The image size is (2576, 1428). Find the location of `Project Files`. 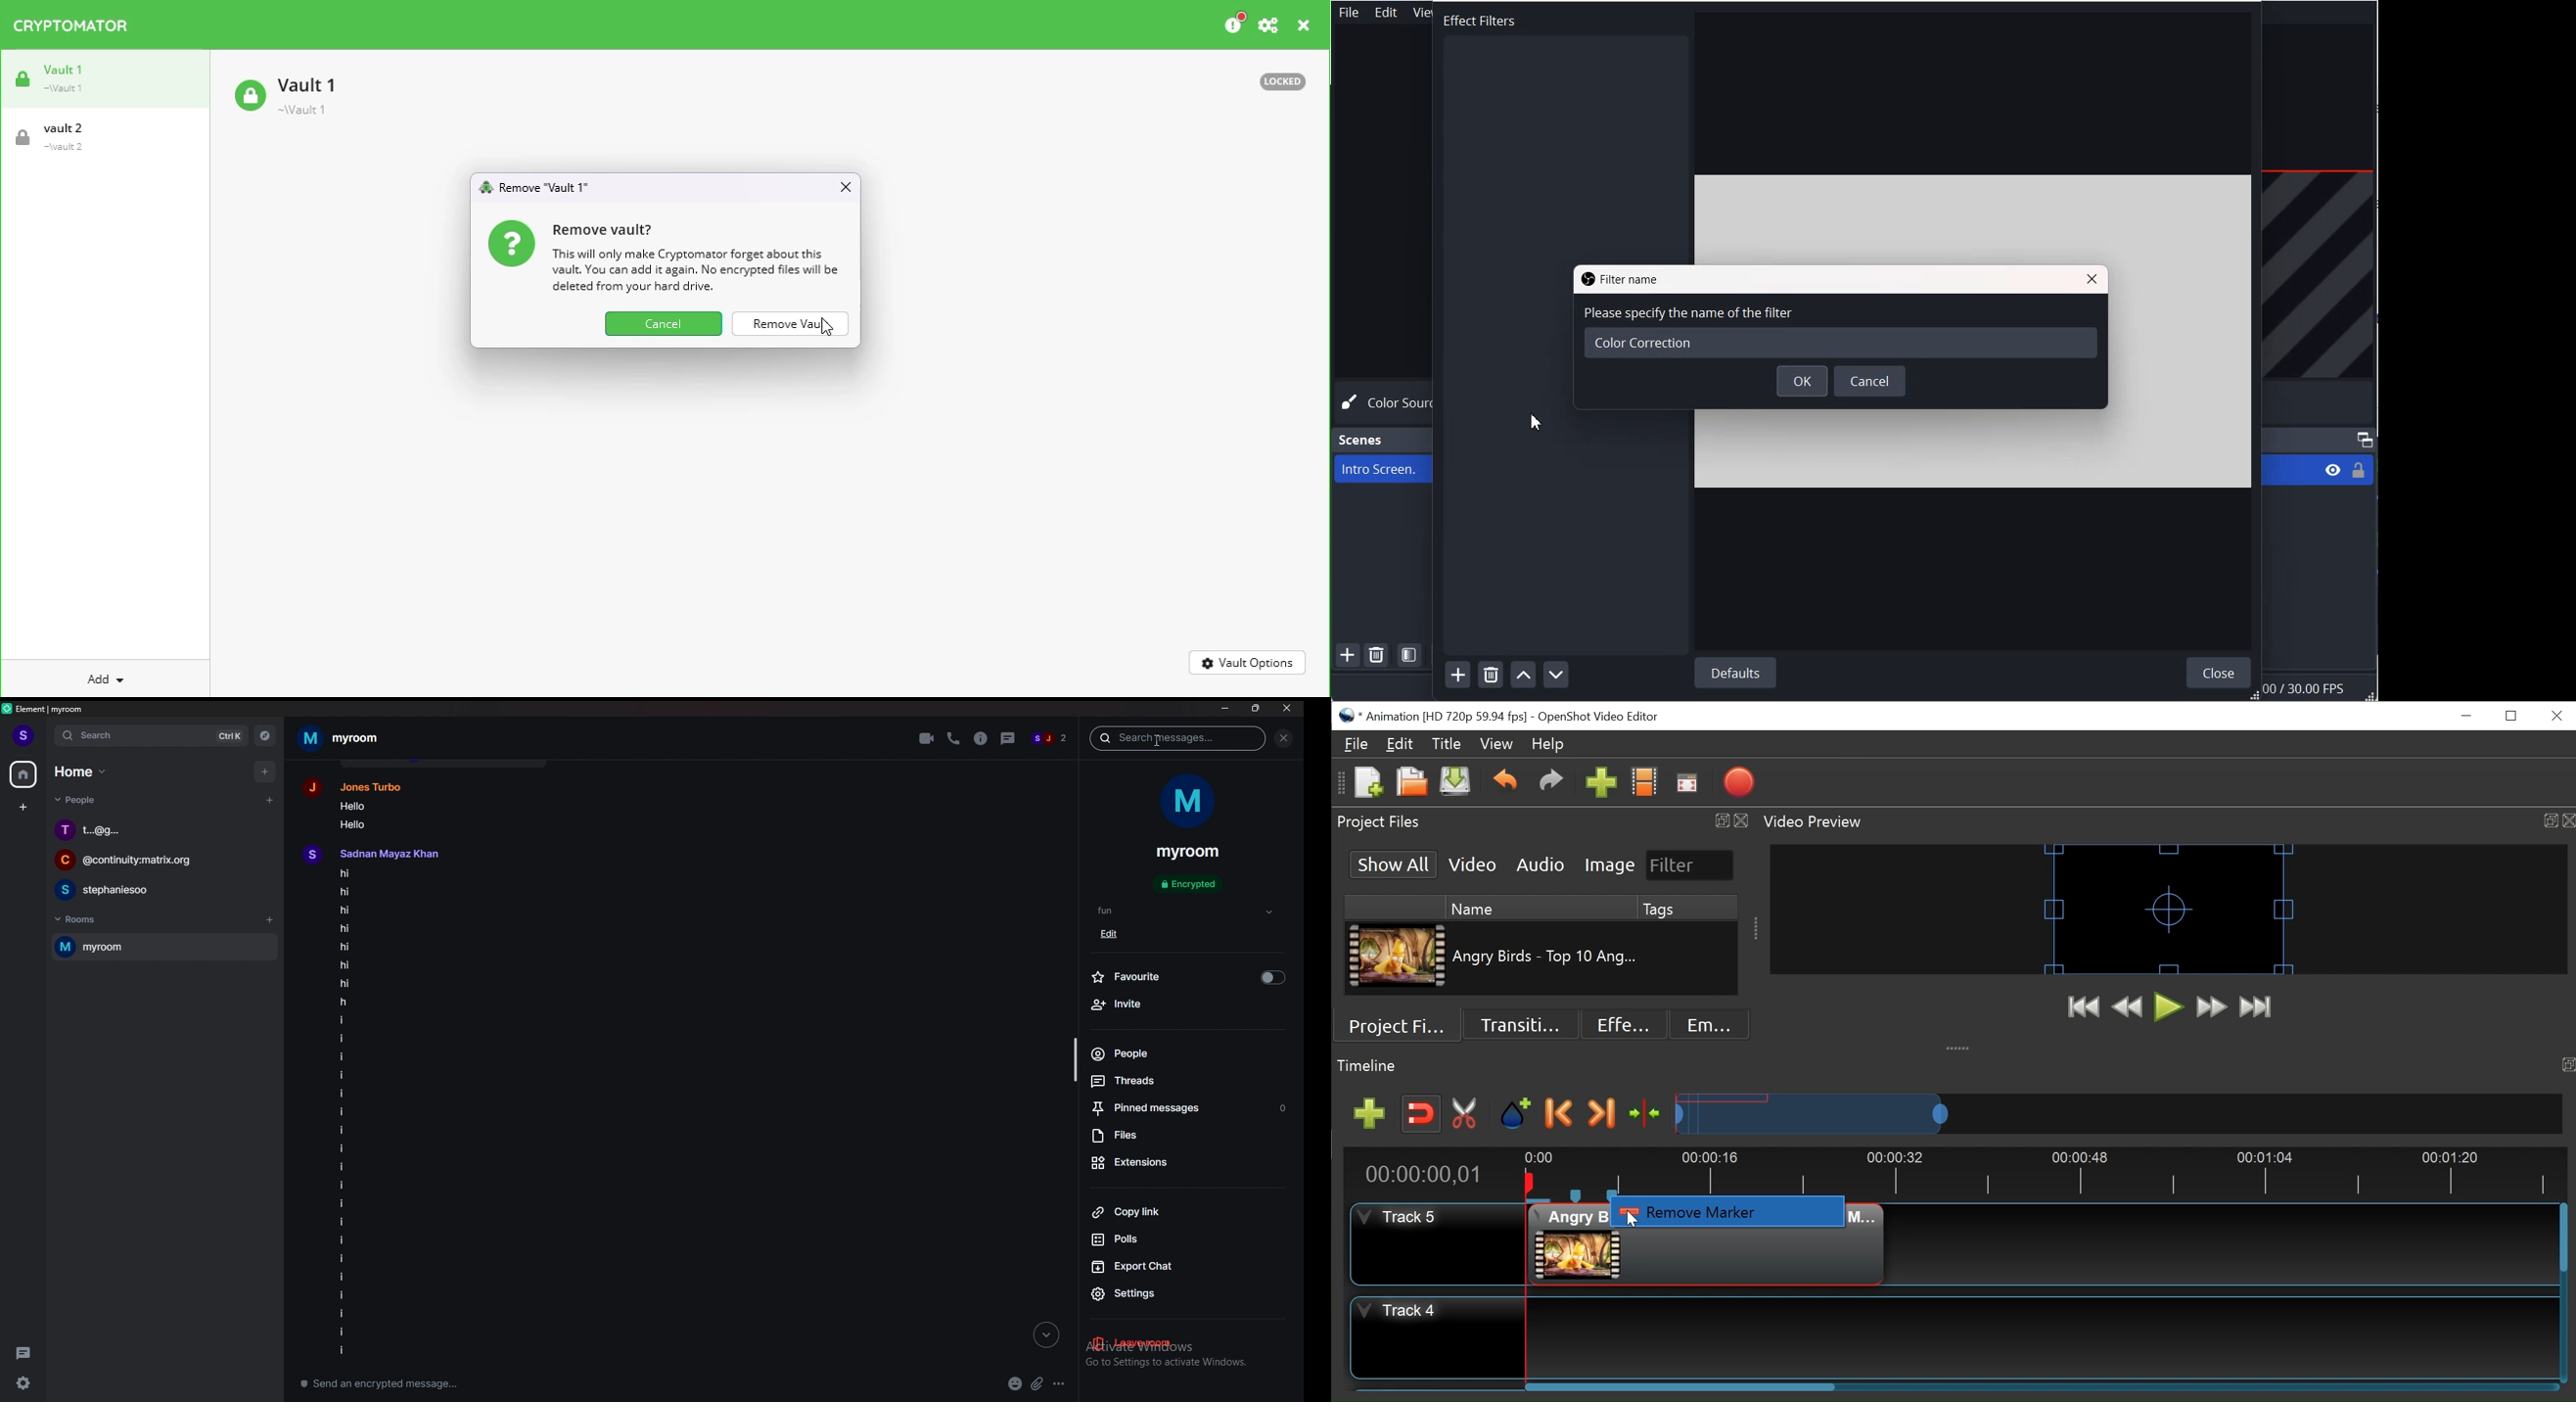

Project Files is located at coordinates (1402, 1025).